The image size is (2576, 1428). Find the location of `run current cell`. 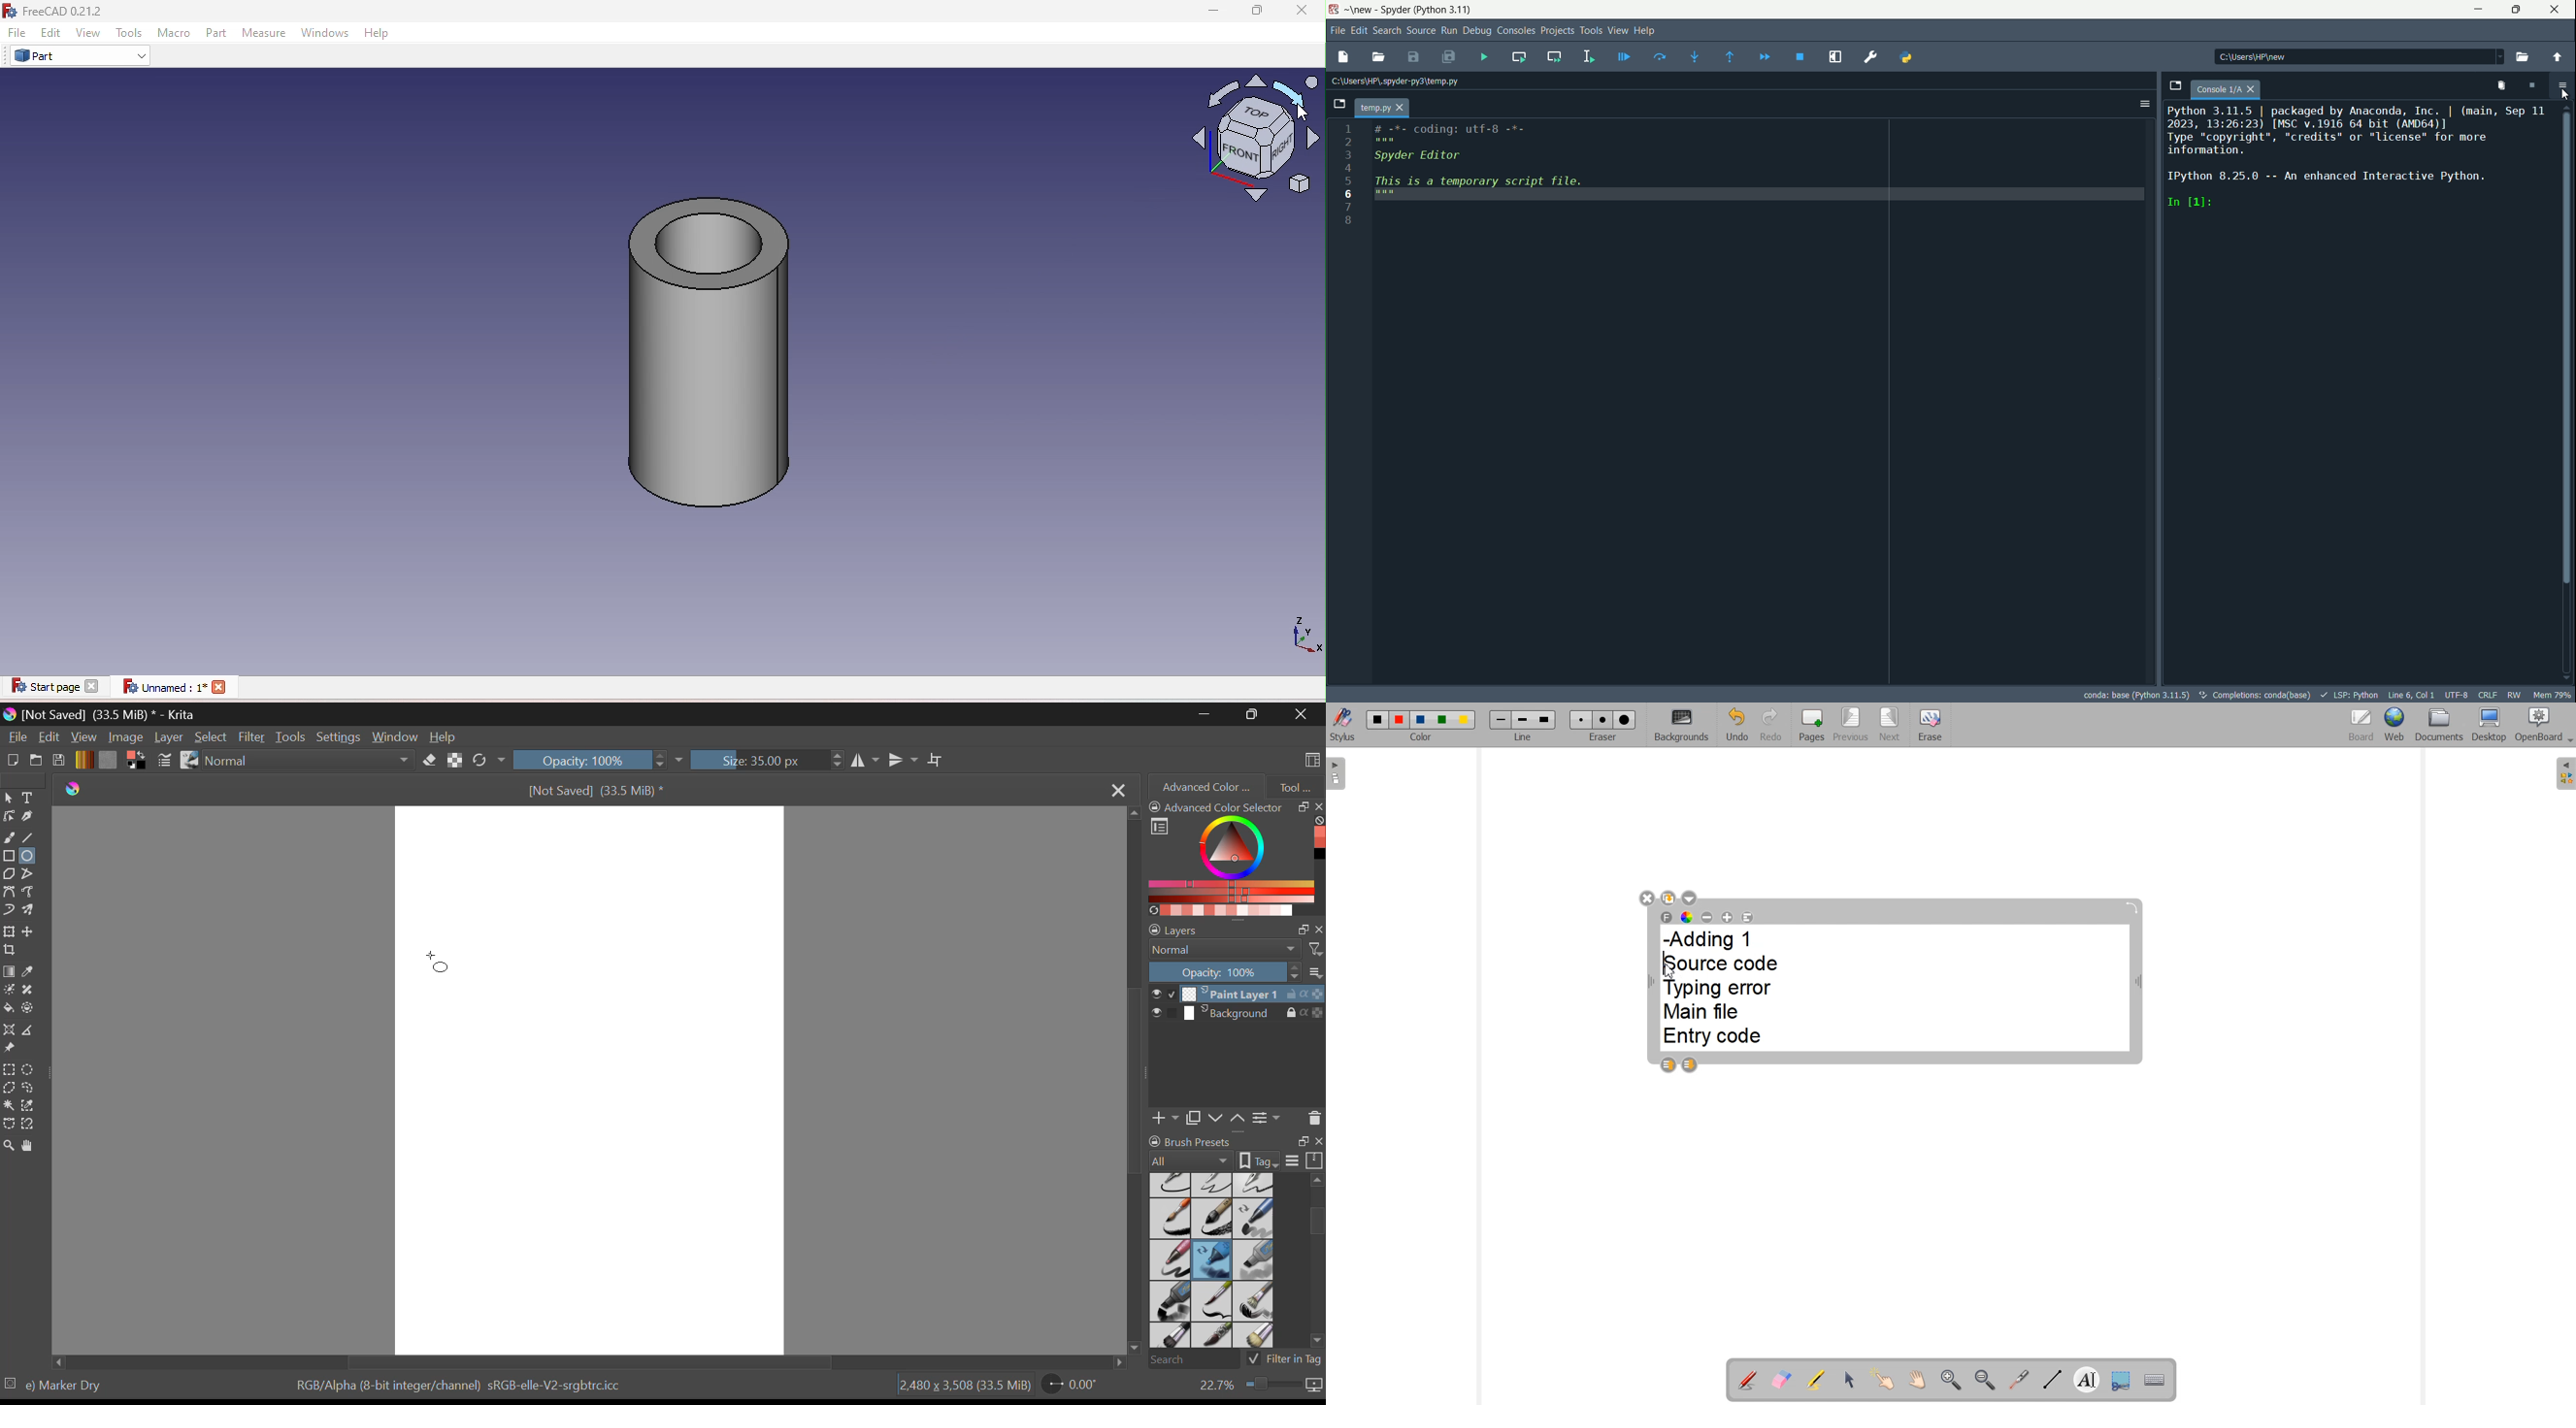

run current cell is located at coordinates (1518, 57).